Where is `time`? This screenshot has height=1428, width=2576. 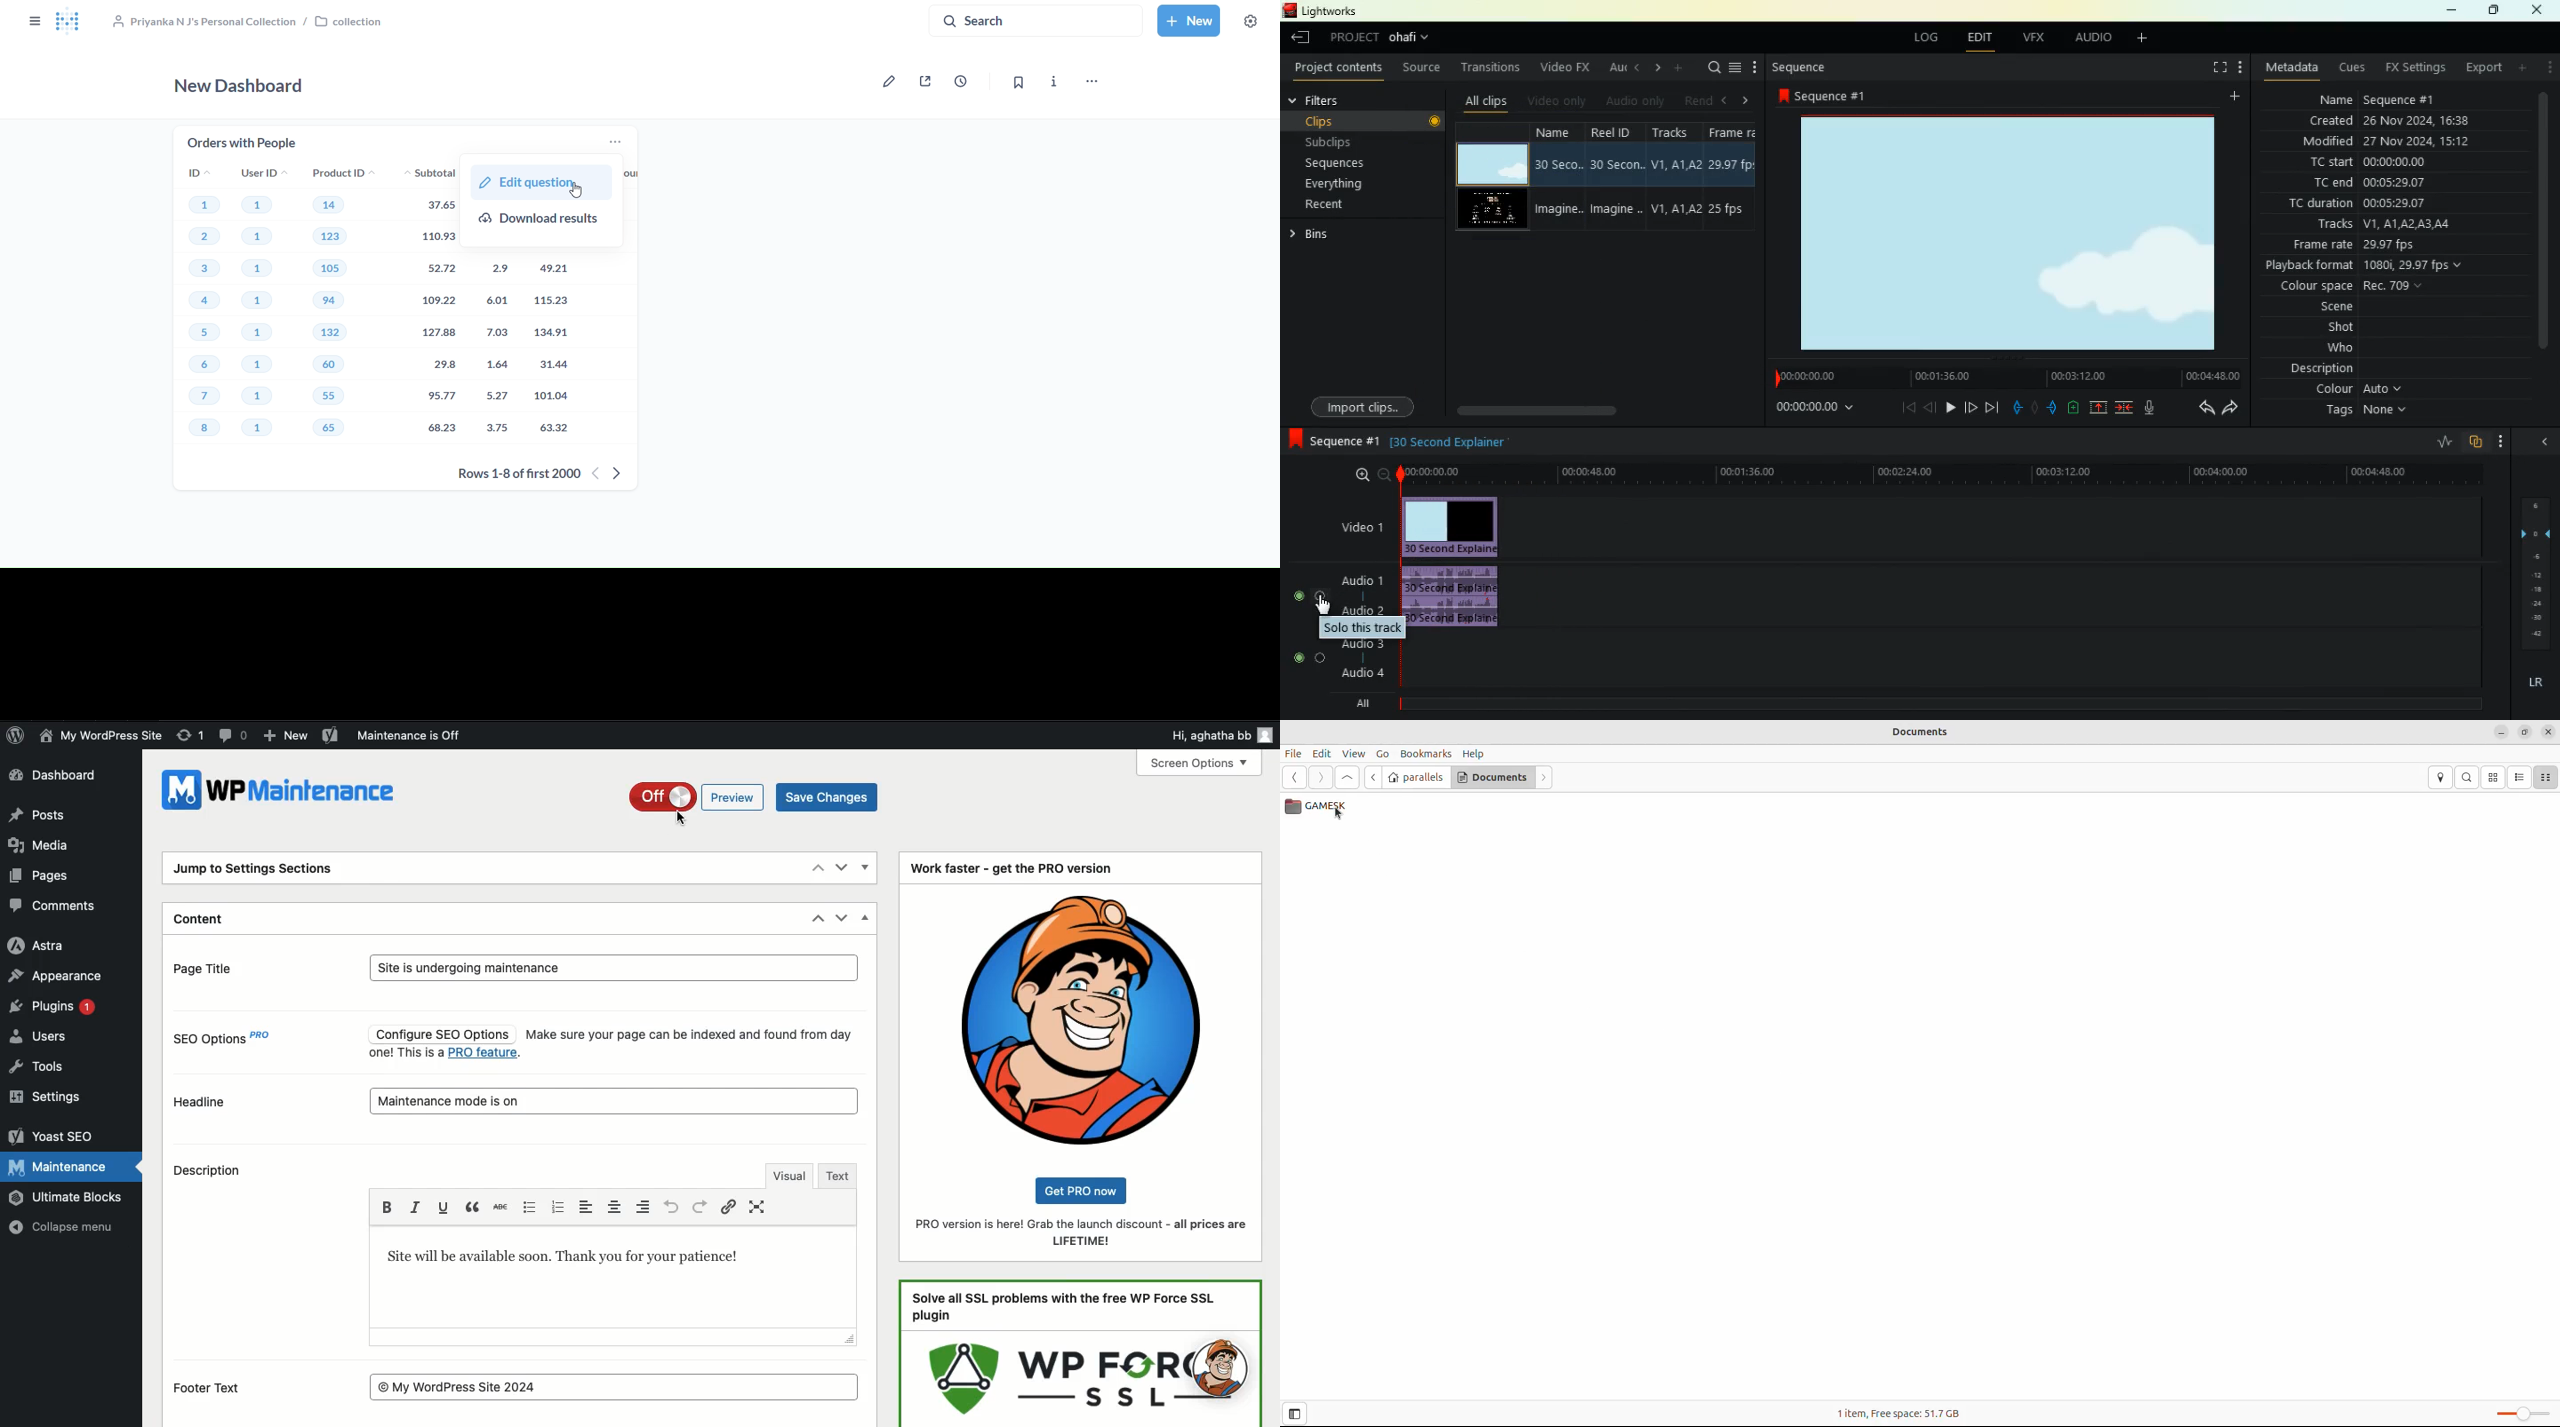
time is located at coordinates (1812, 410).